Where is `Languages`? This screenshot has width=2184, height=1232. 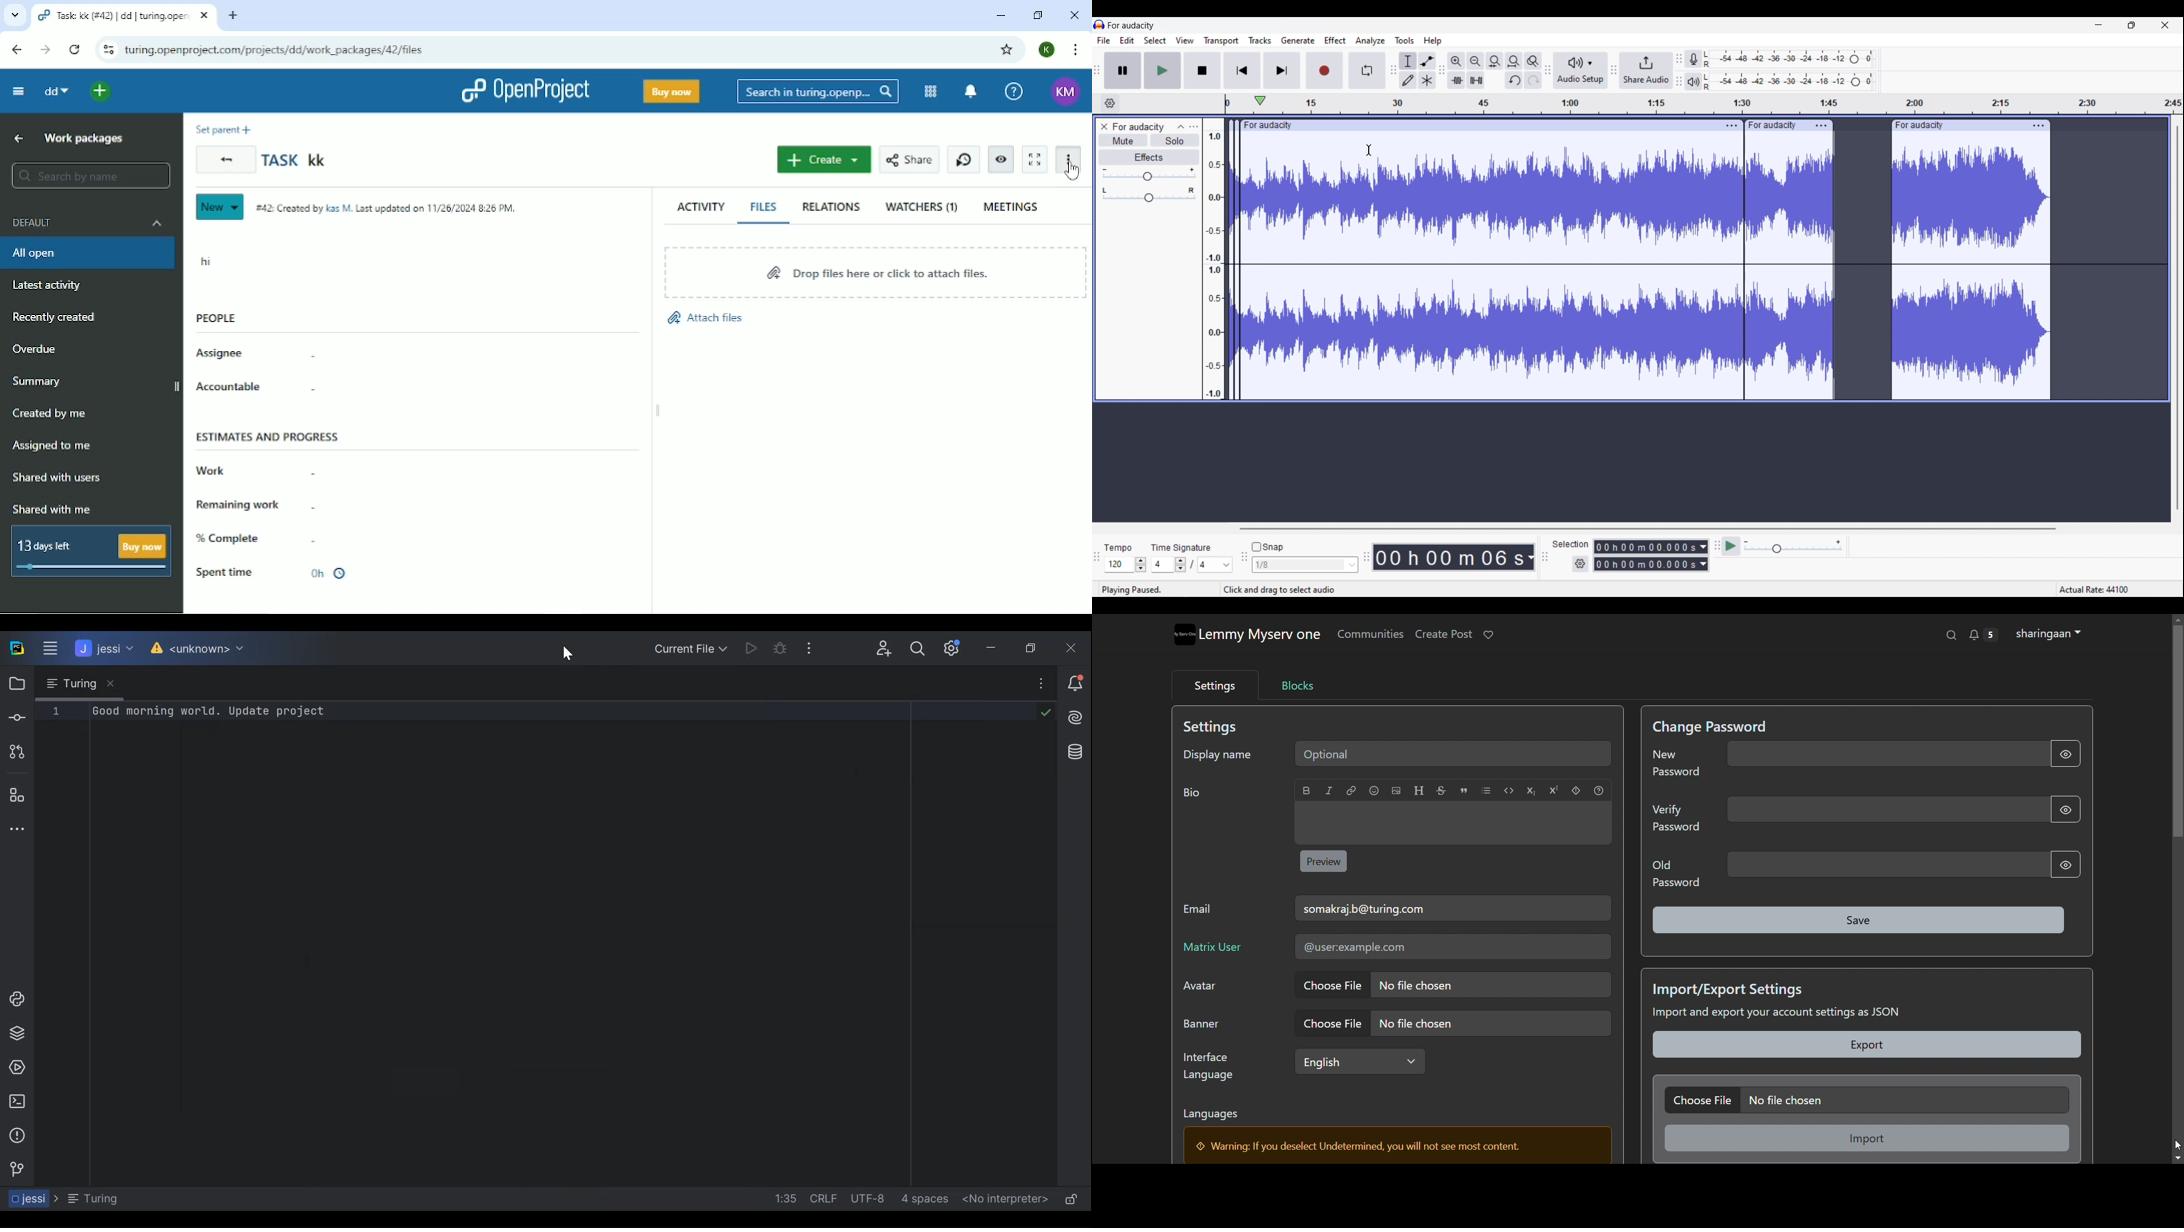 Languages is located at coordinates (1213, 1113).